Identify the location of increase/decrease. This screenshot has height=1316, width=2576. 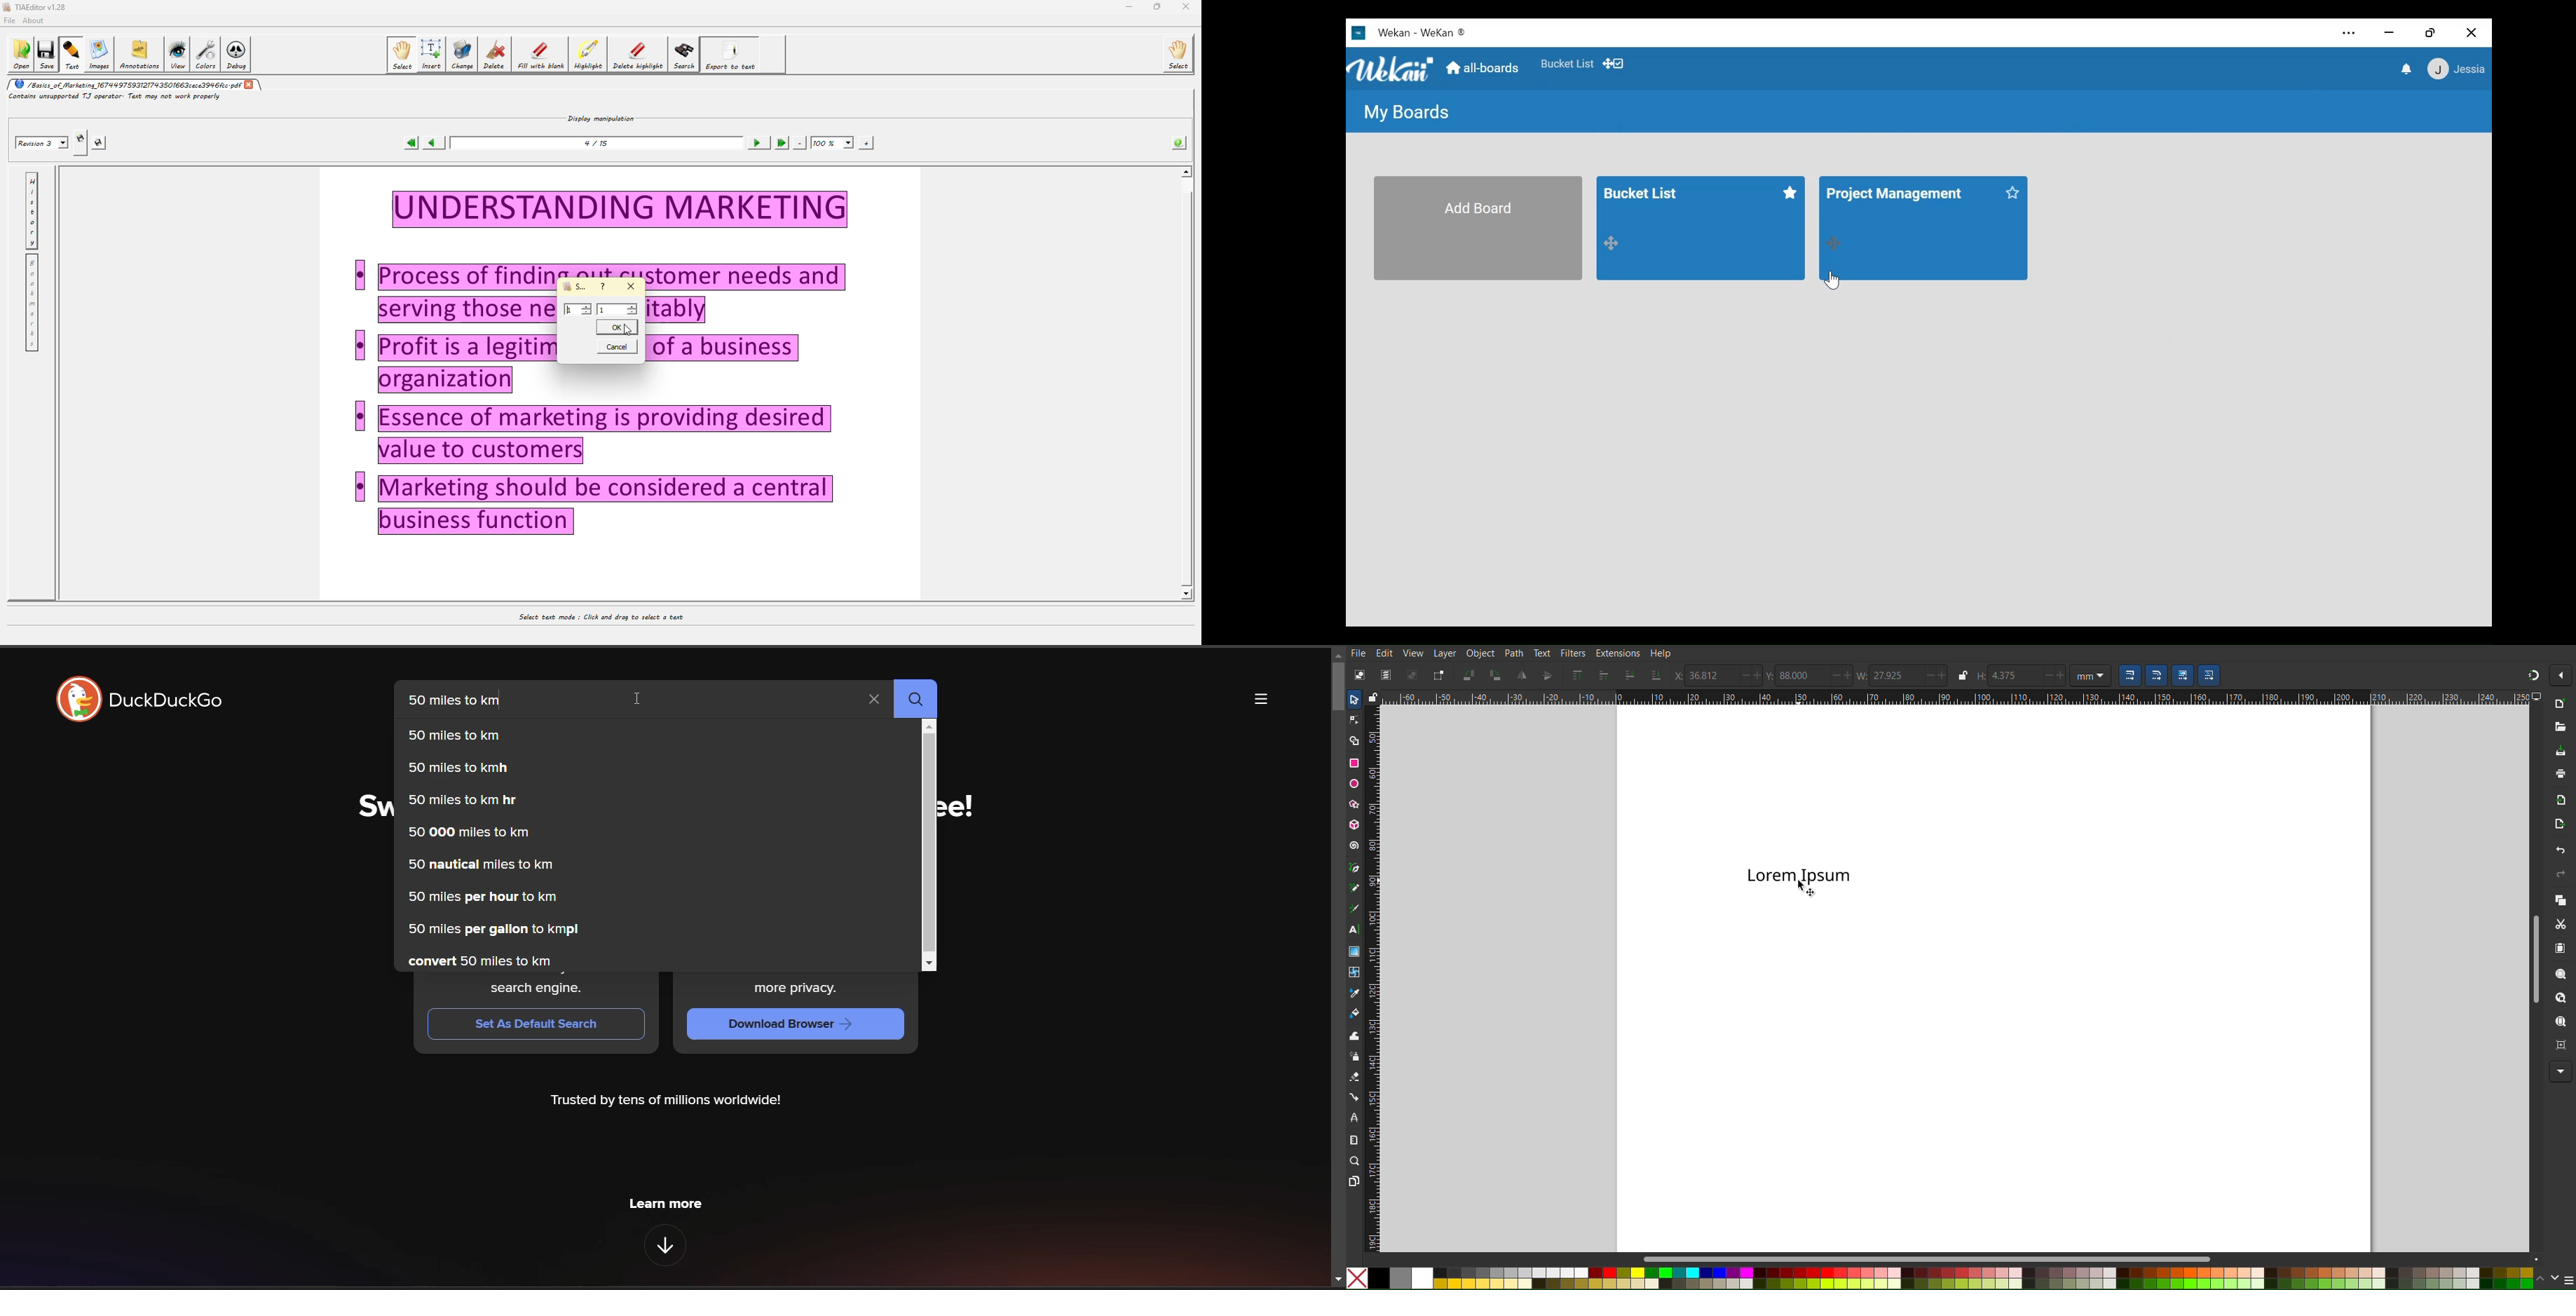
(1842, 676).